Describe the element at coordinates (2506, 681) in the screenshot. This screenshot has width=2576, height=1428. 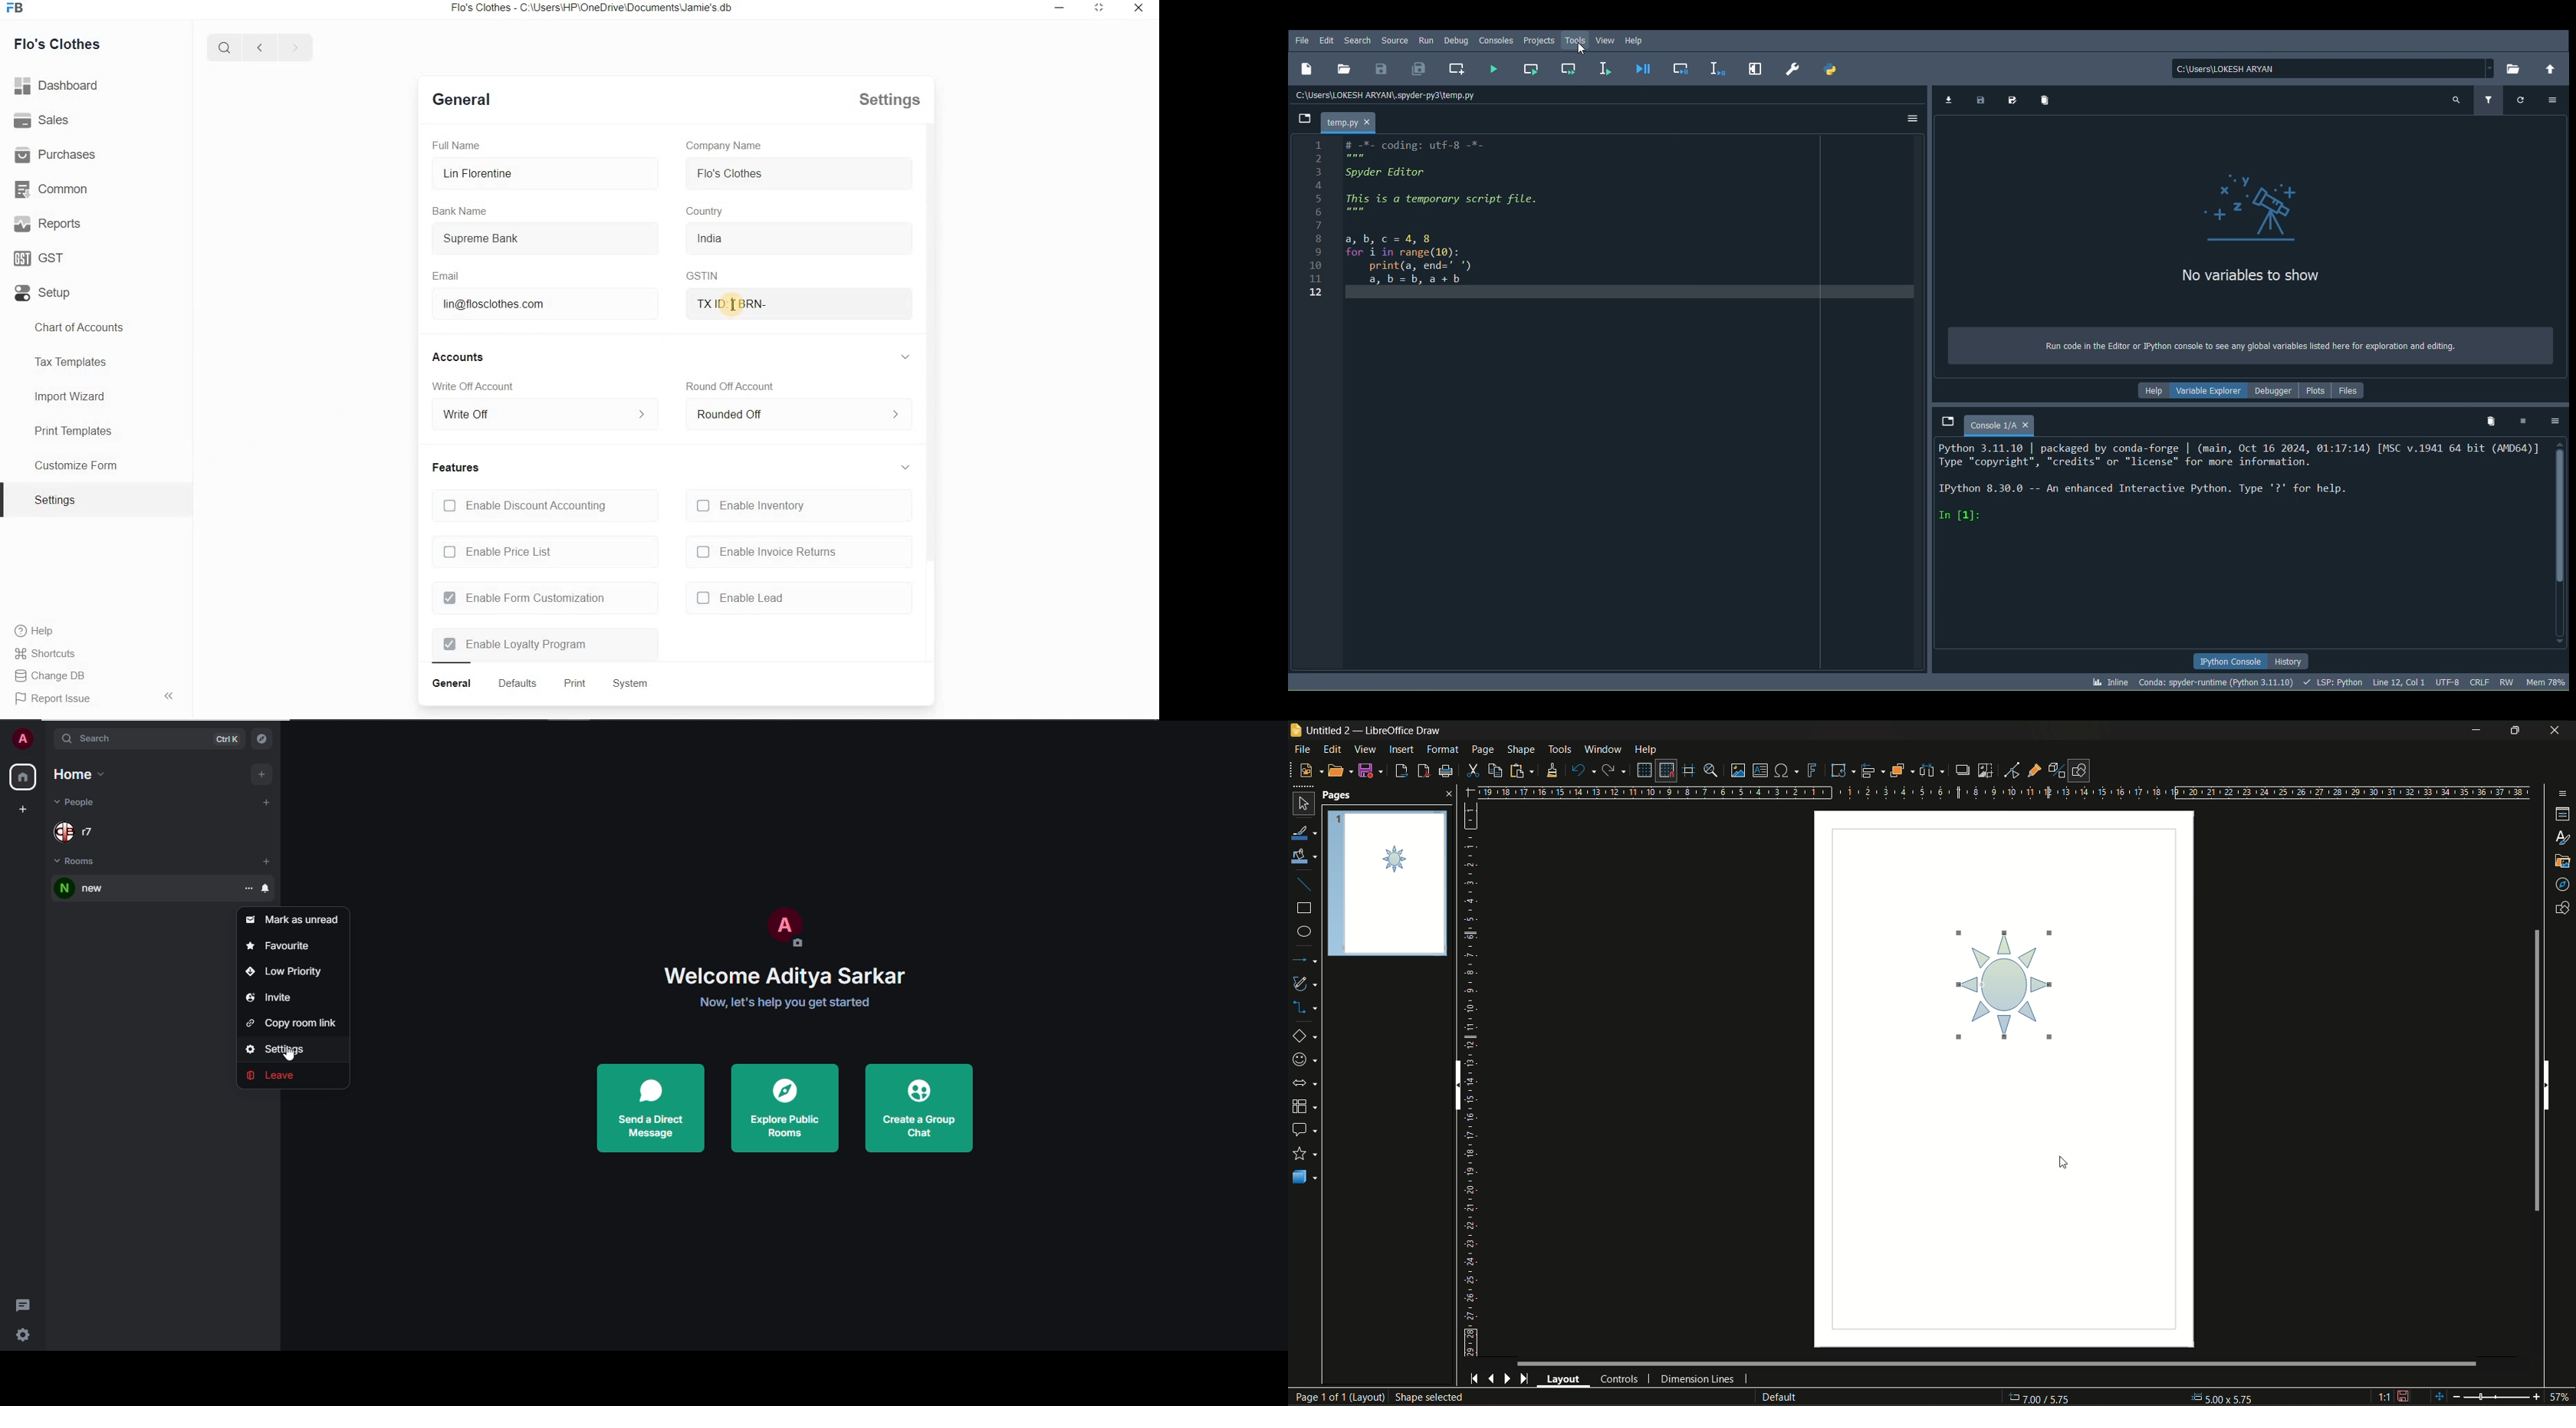
I see `File permissions` at that location.